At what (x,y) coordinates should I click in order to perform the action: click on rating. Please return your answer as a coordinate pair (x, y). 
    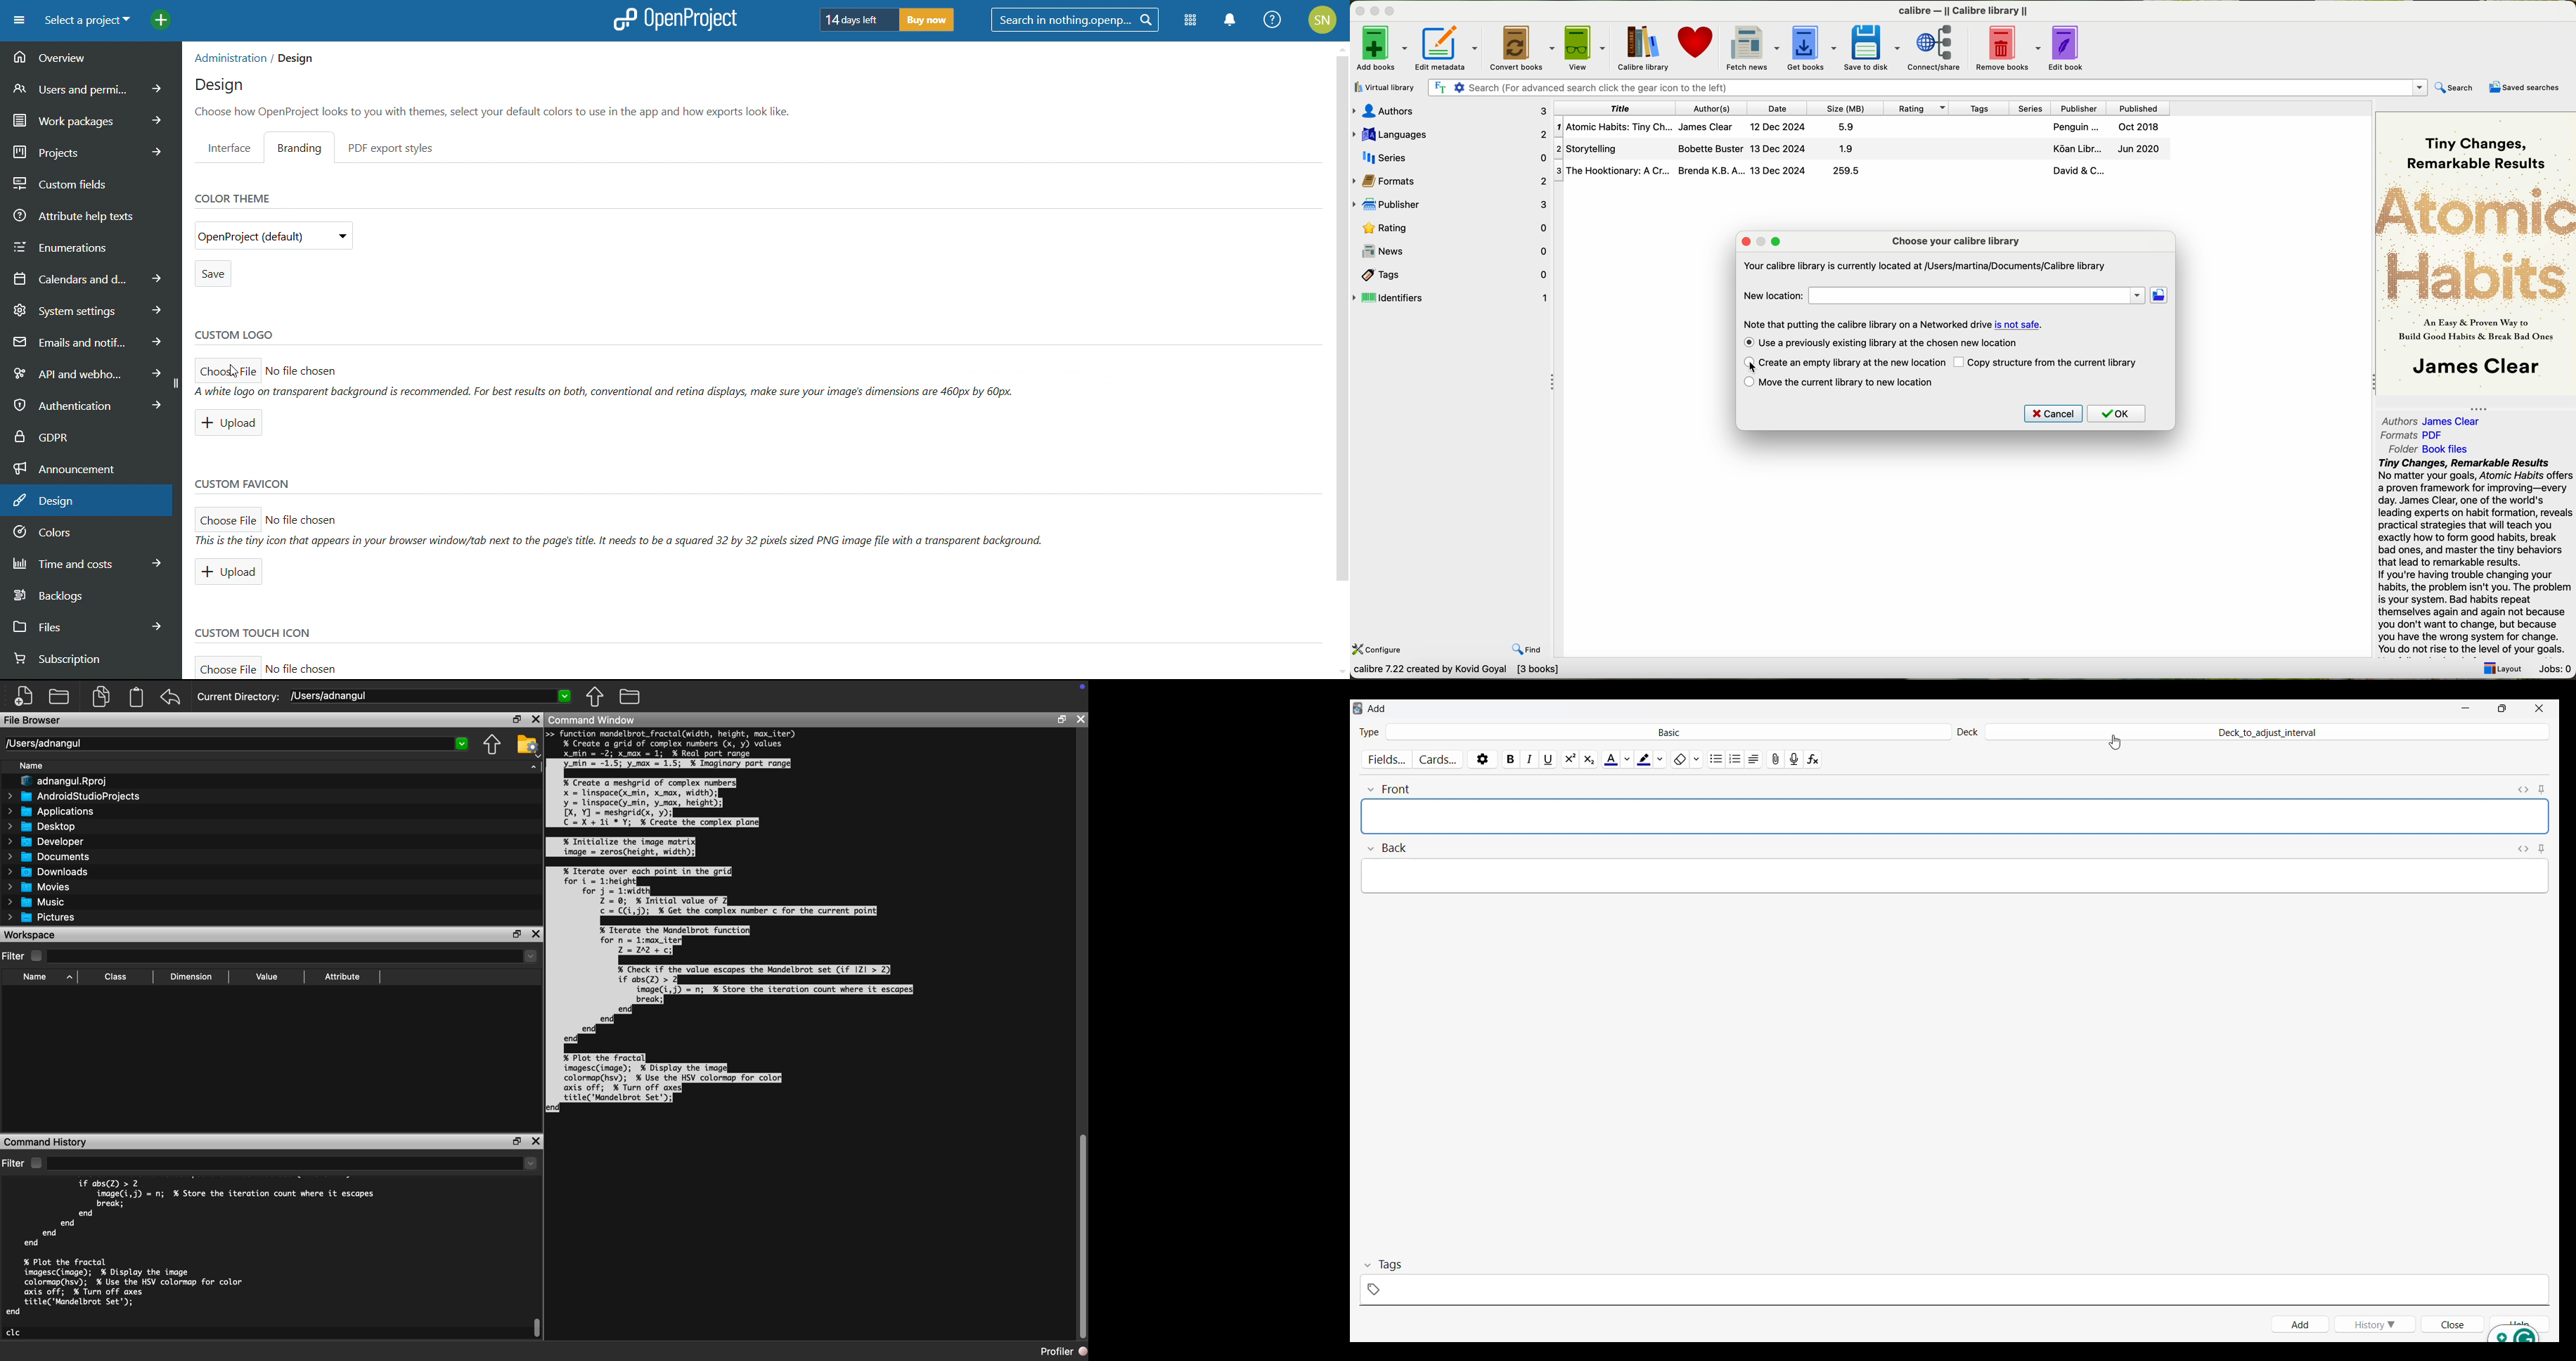
    Looking at the image, I should click on (1452, 227).